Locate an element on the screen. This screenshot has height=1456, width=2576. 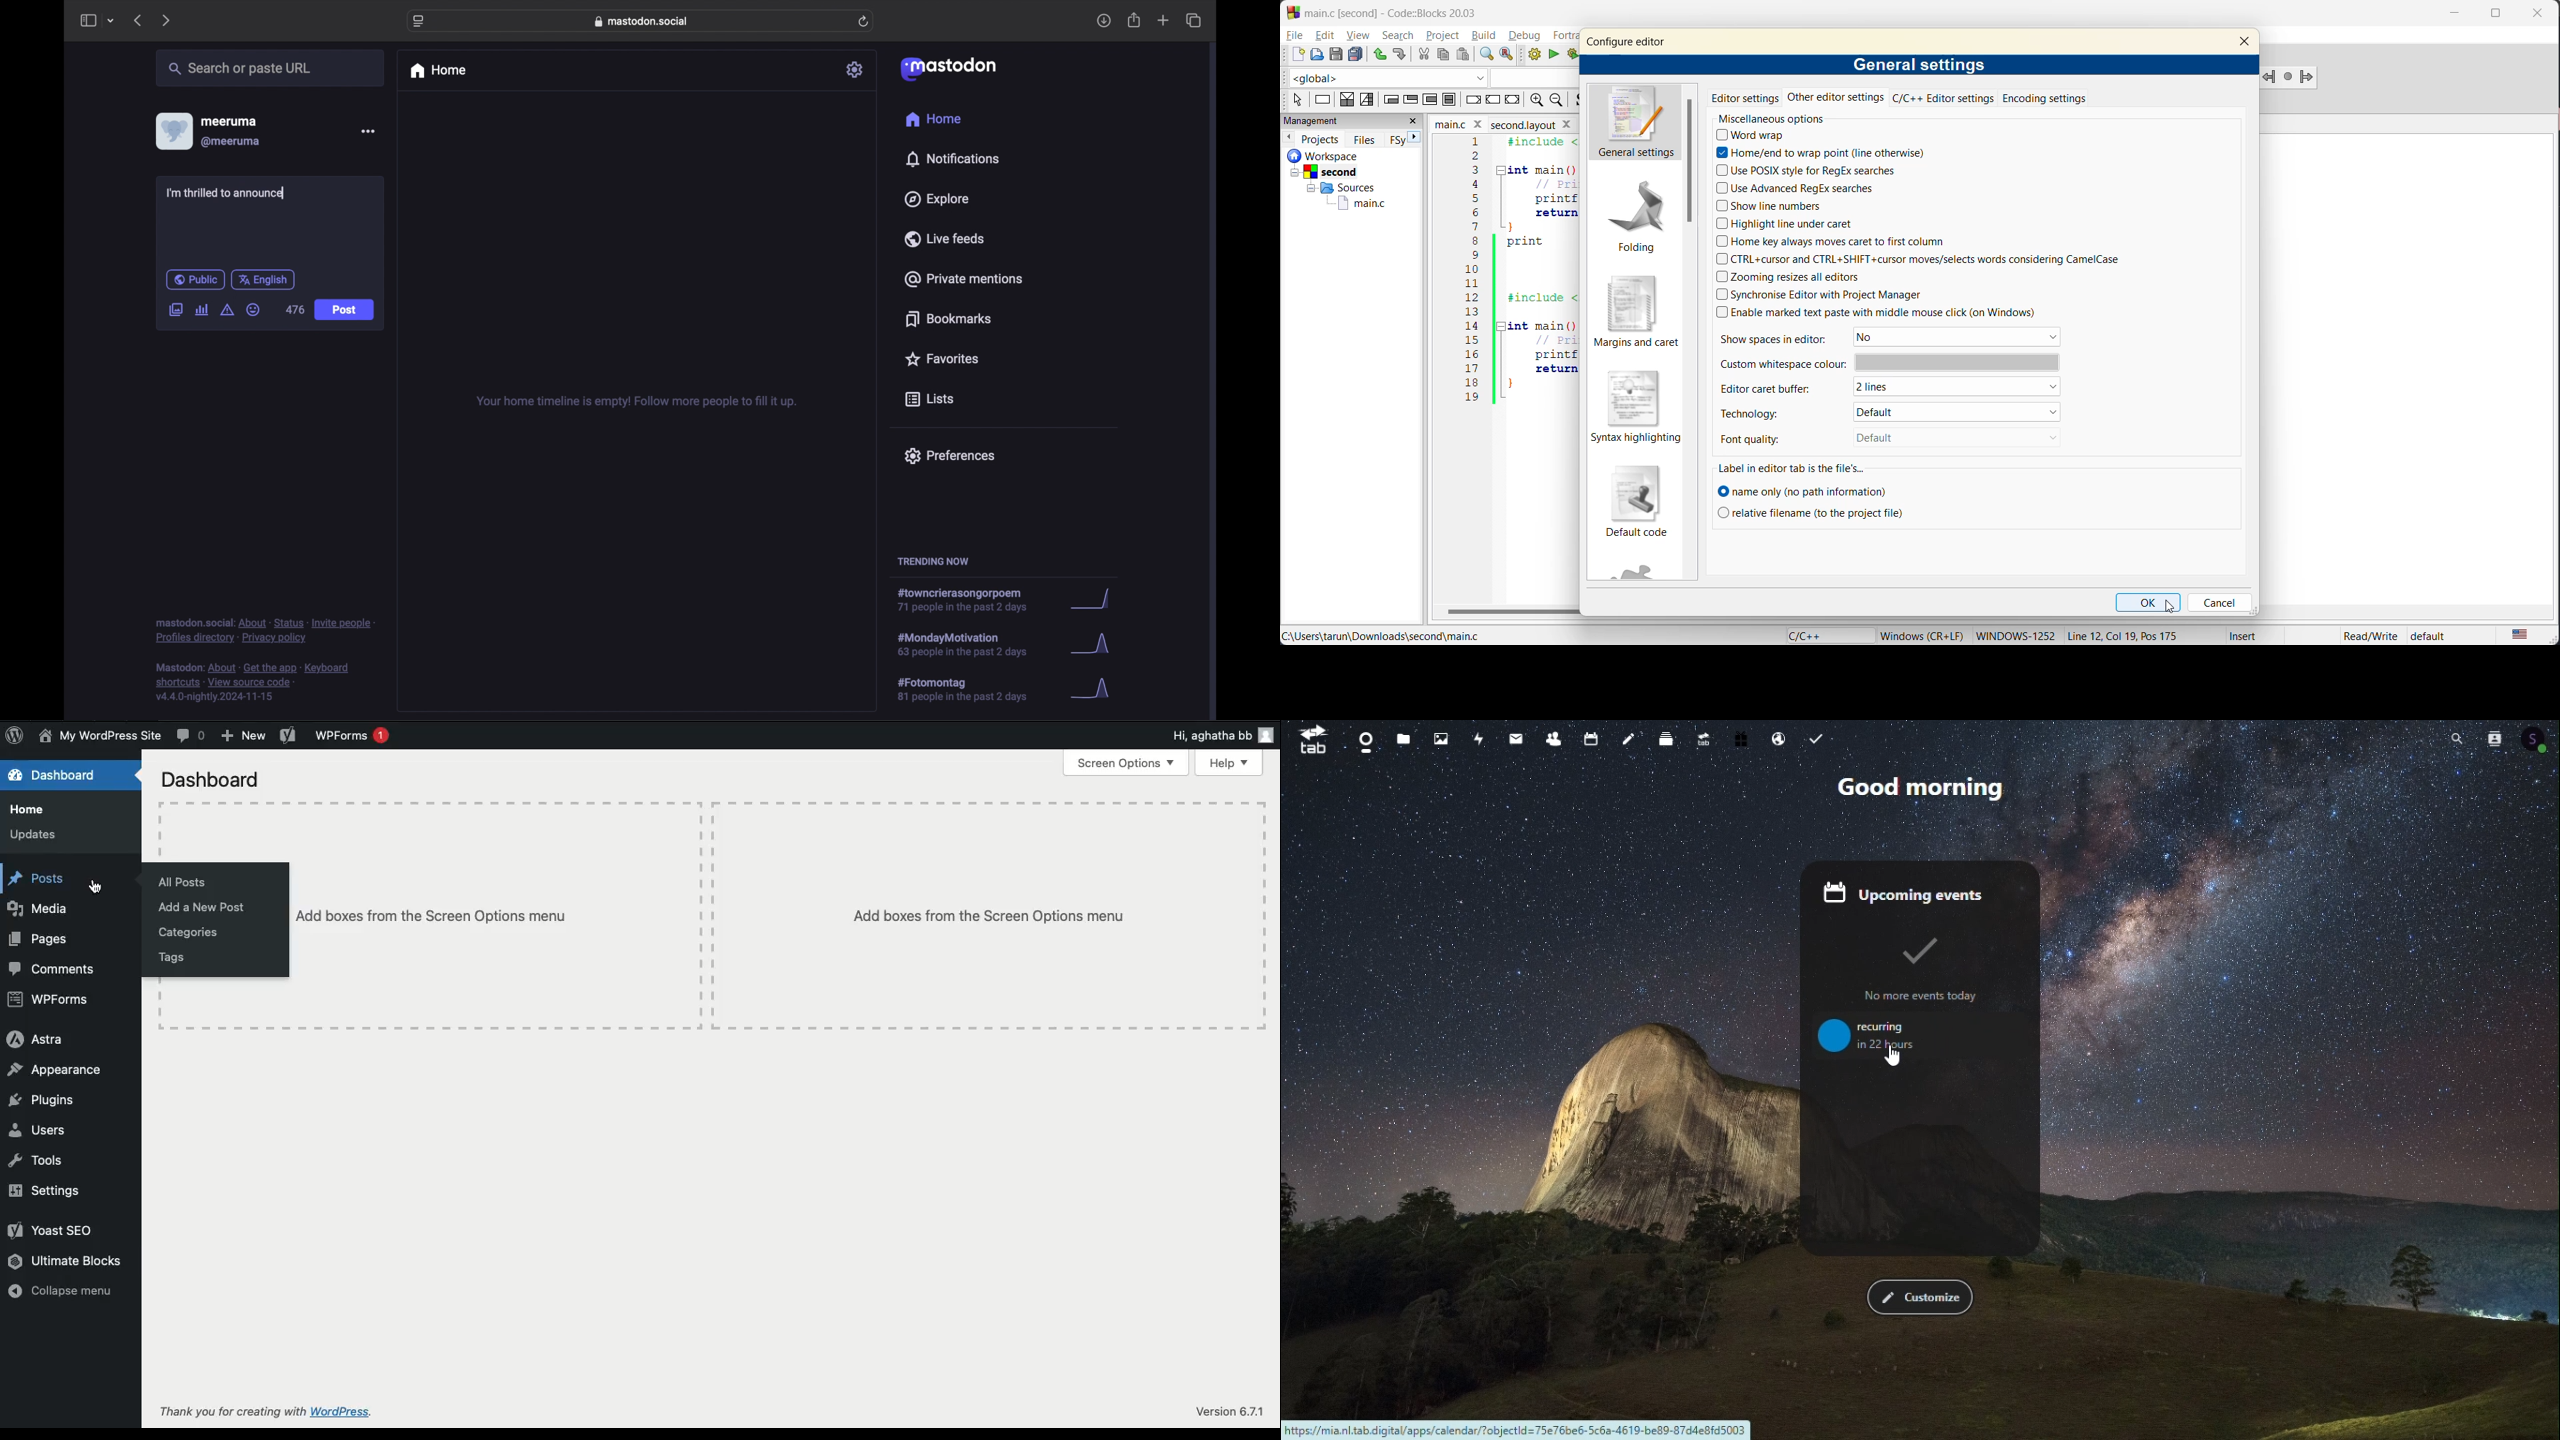
horizontal scroll bar is located at coordinates (1507, 612).